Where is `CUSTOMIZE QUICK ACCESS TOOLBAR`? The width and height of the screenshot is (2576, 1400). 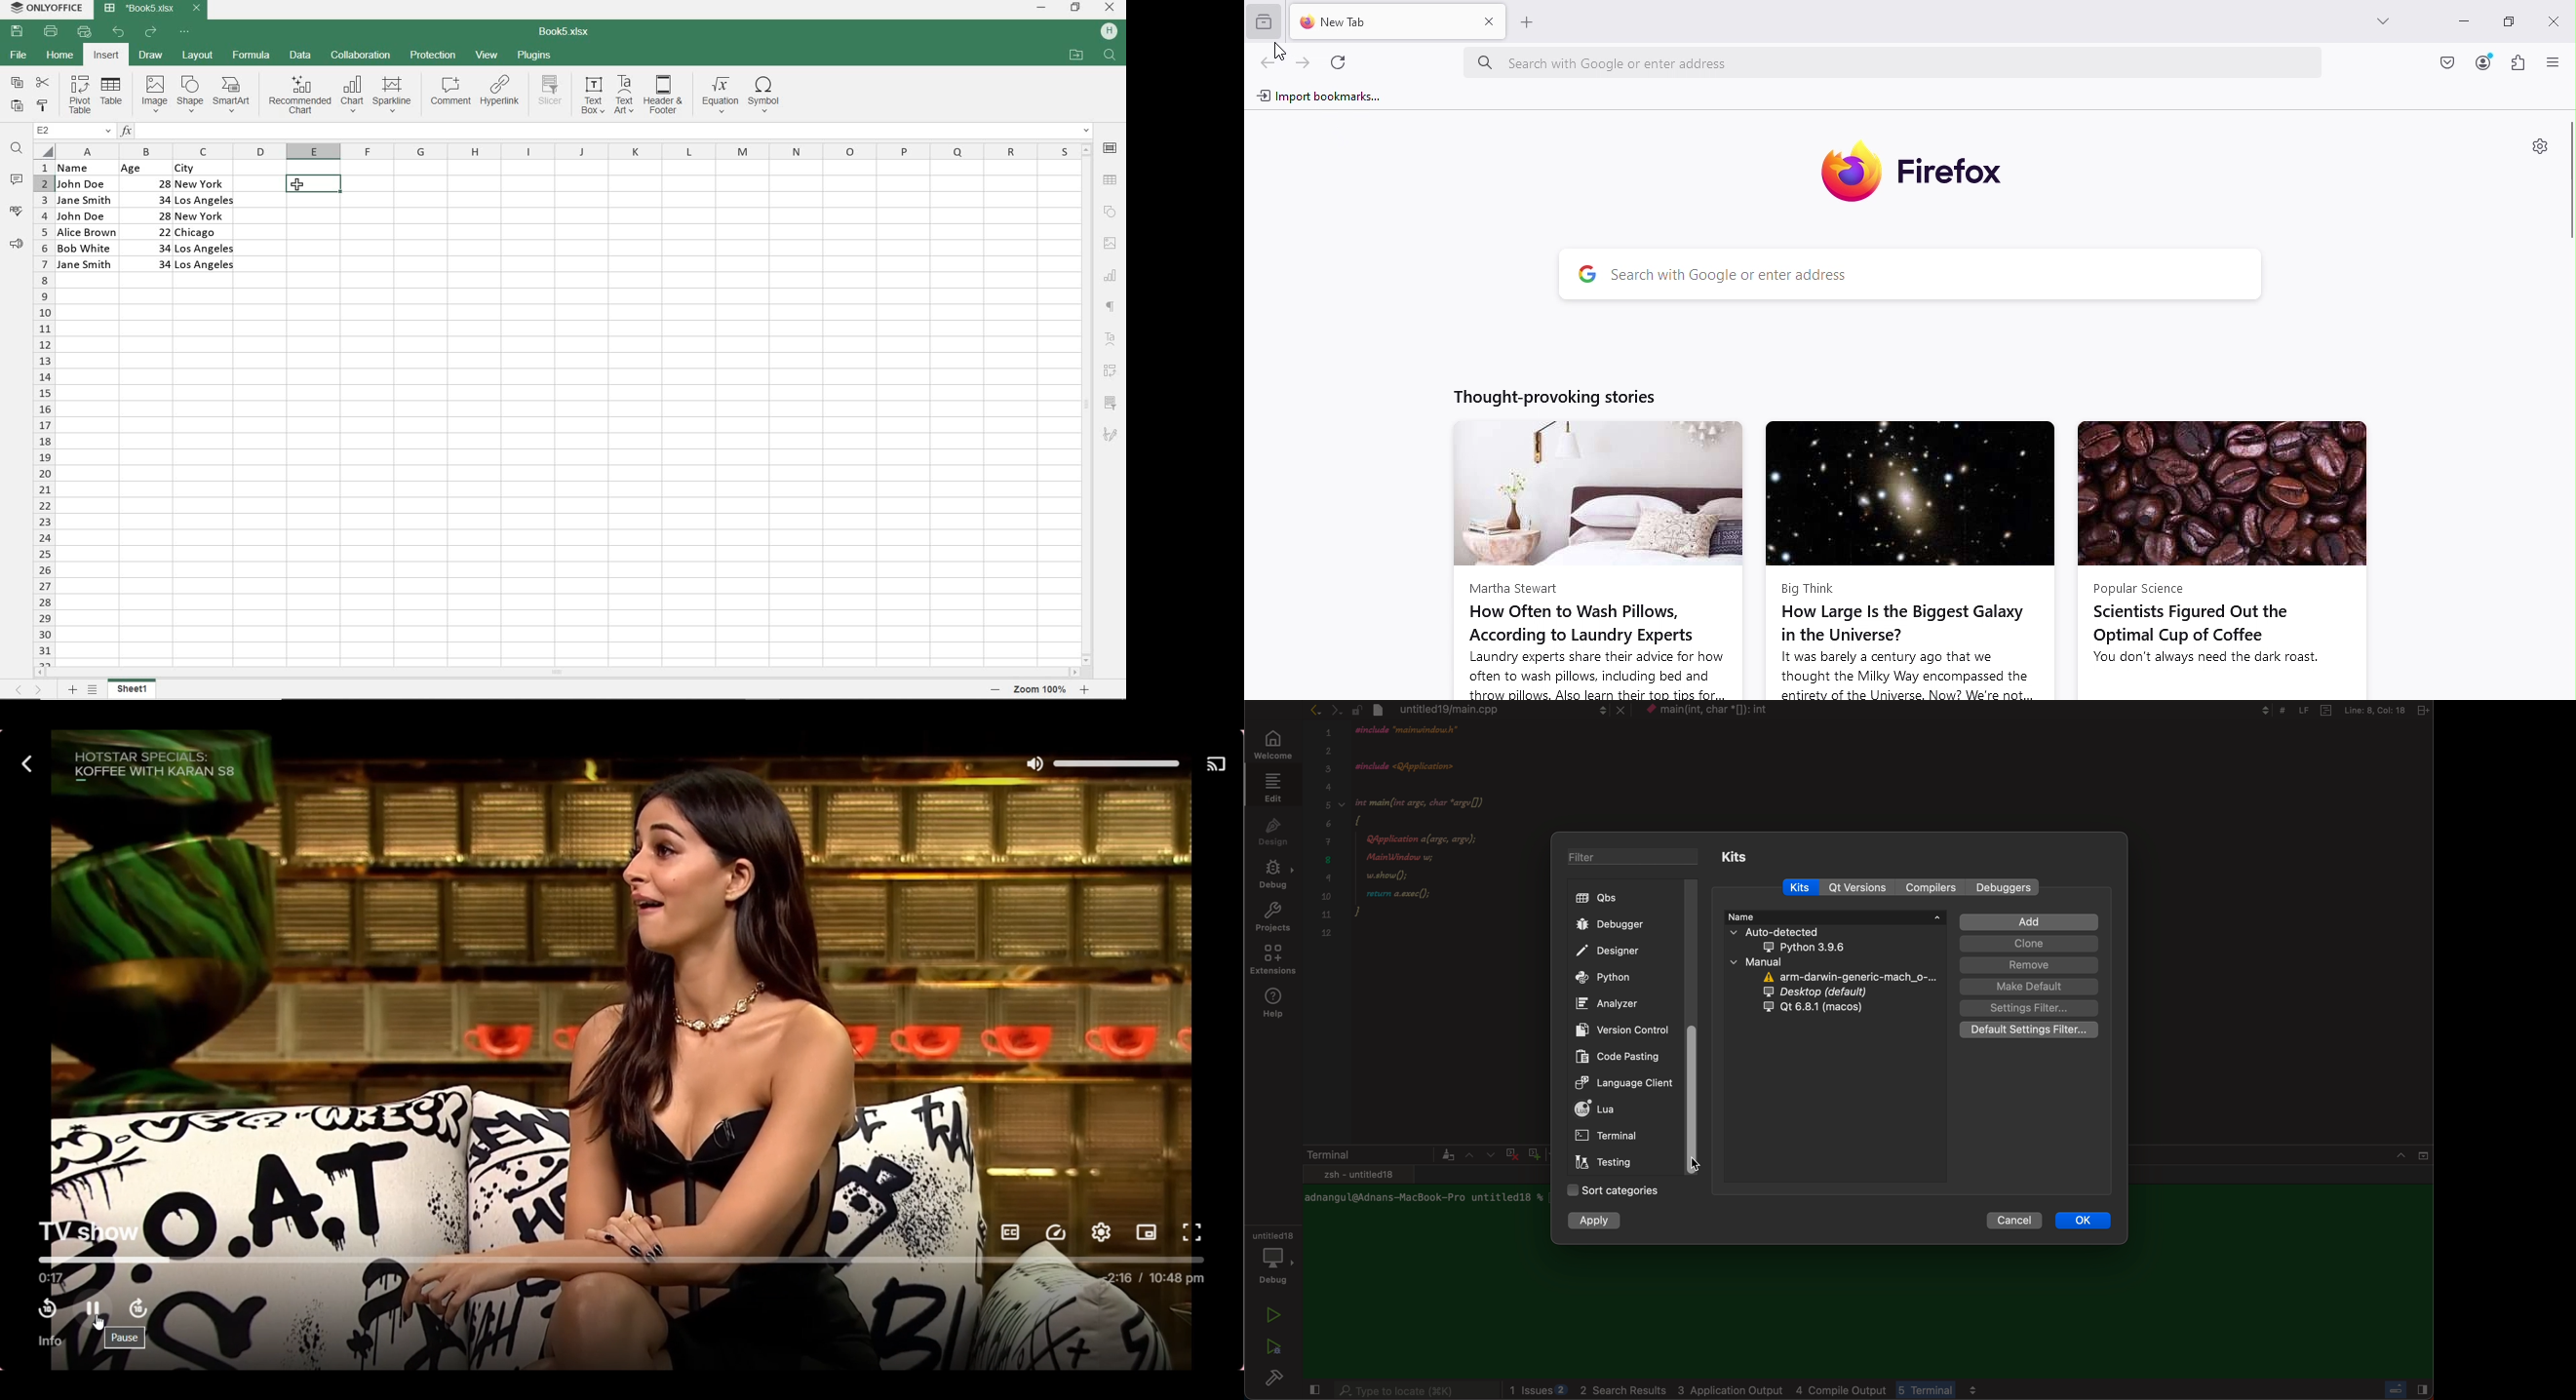 CUSTOMIZE QUICK ACCESS TOOLBAR is located at coordinates (184, 33).